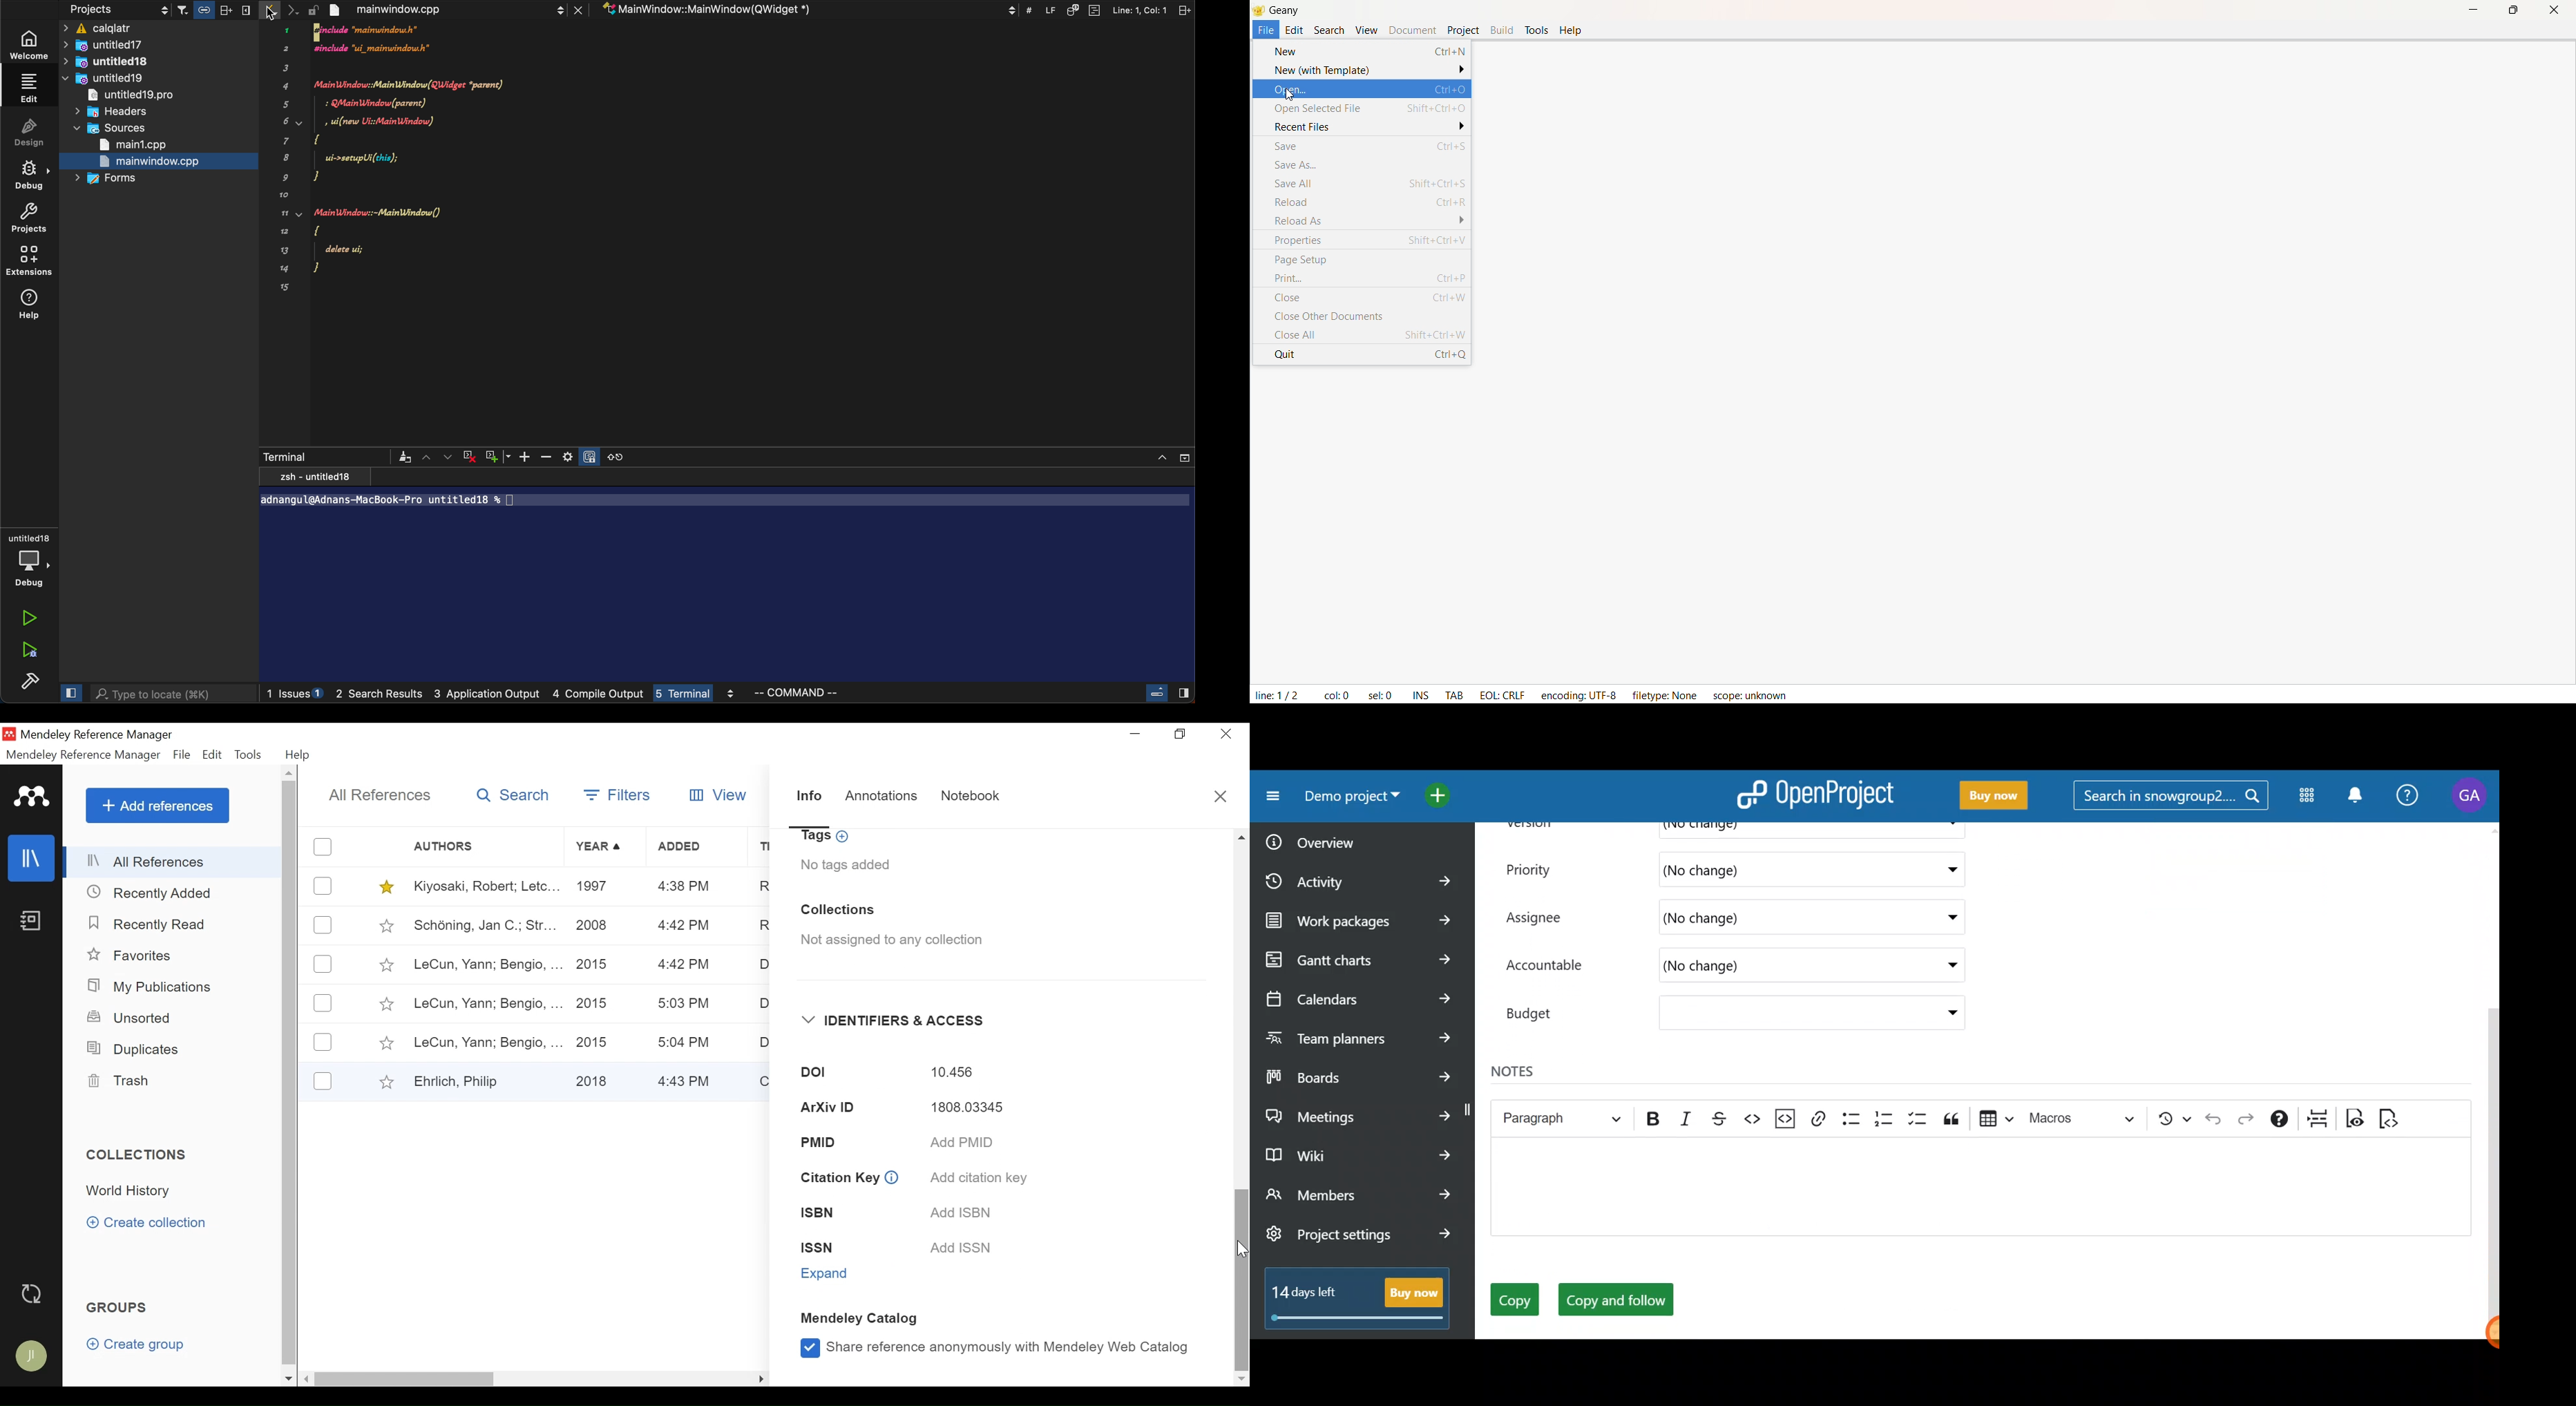 This screenshot has width=2576, height=1428. What do you see at coordinates (1170, 455) in the screenshot?
I see `close` at bounding box center [1170, 455].